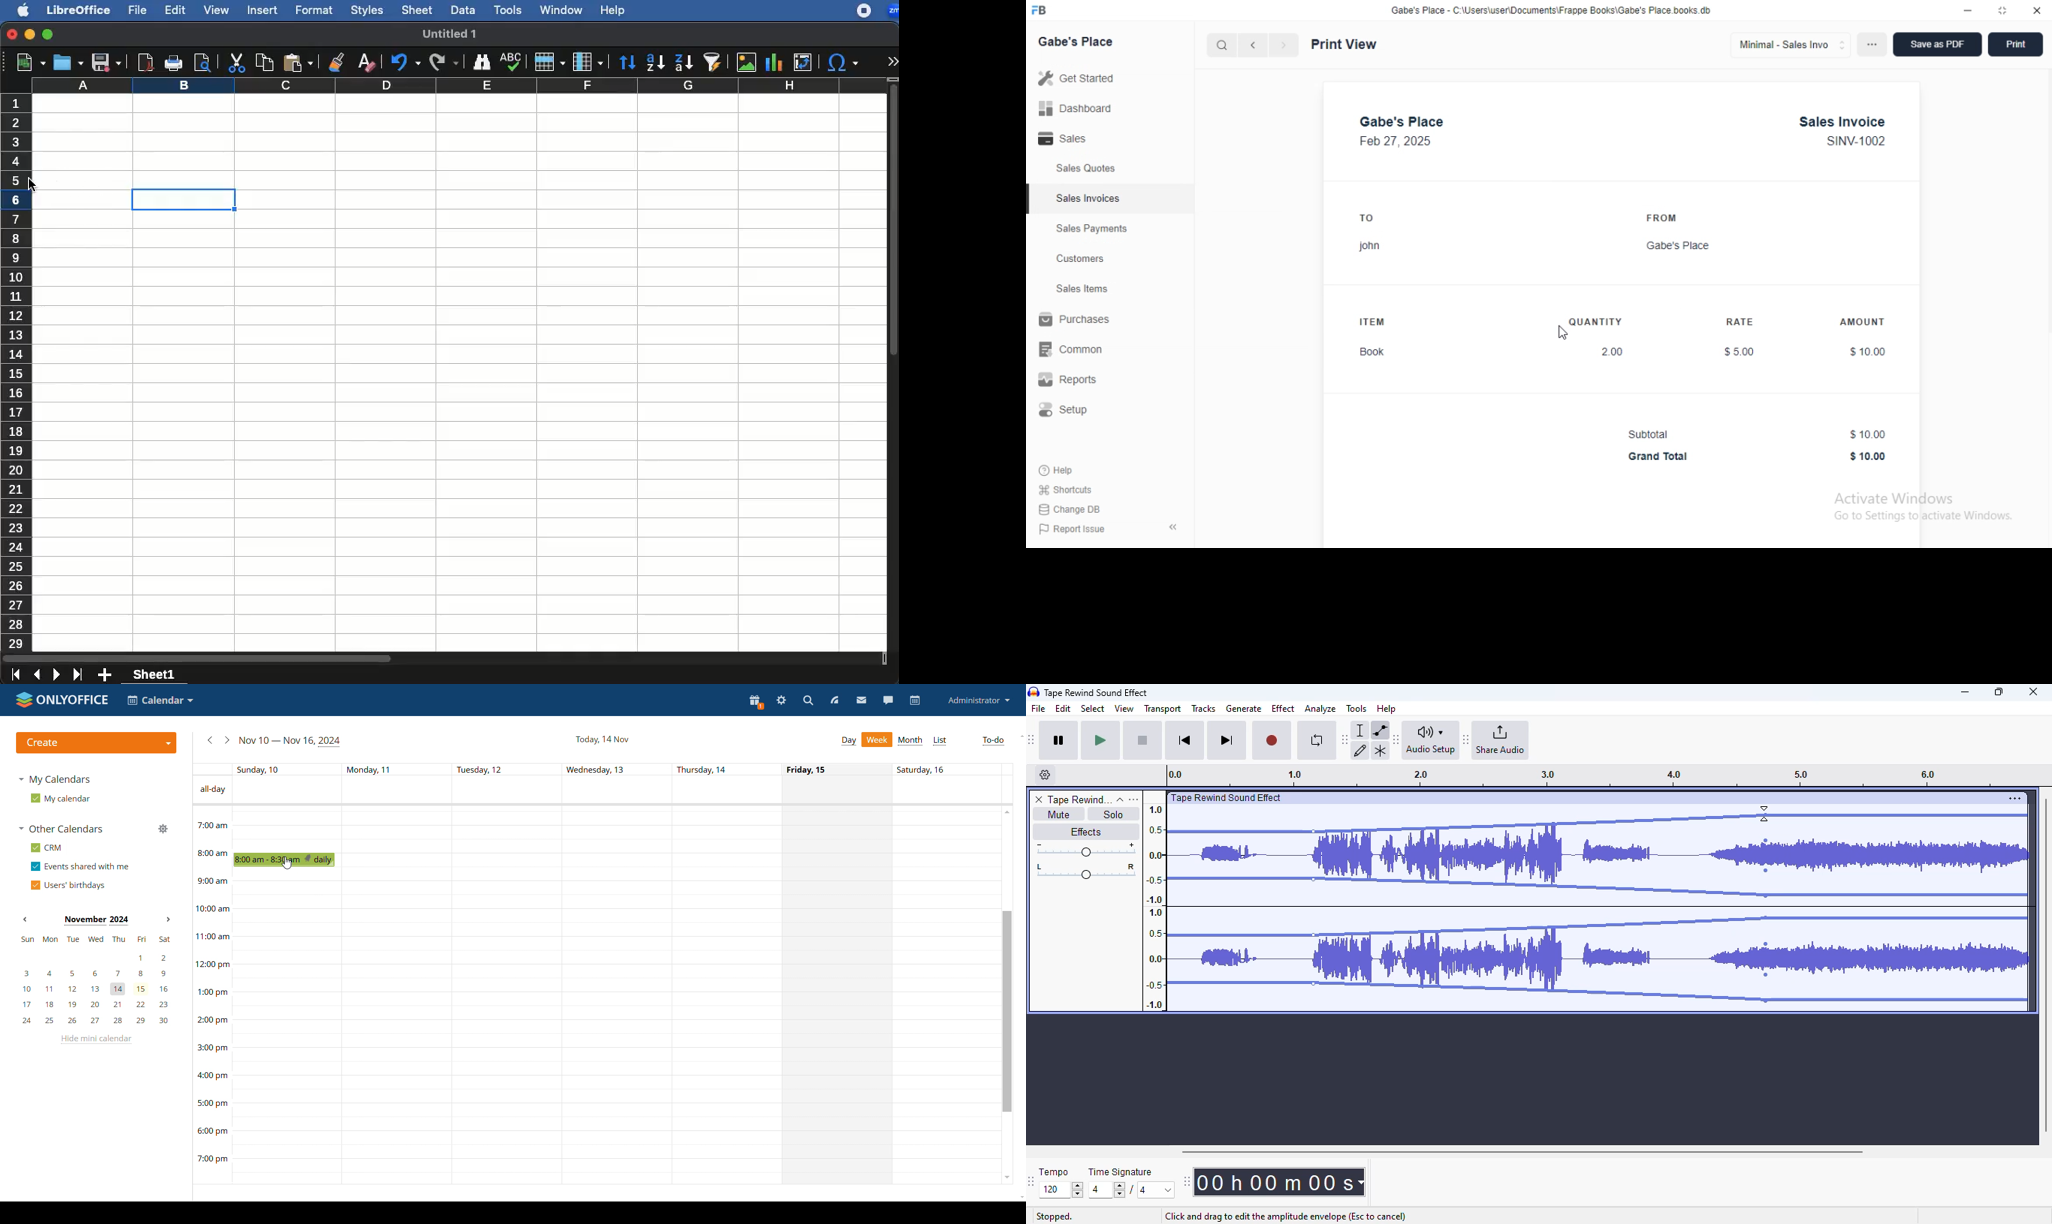 This screenshot has width=2072, height=1232. What do you see at coordinates (1186, 1182) in the screenshot?
I see `Move audacity time toolbar` at bounding box center [1186, 1182].